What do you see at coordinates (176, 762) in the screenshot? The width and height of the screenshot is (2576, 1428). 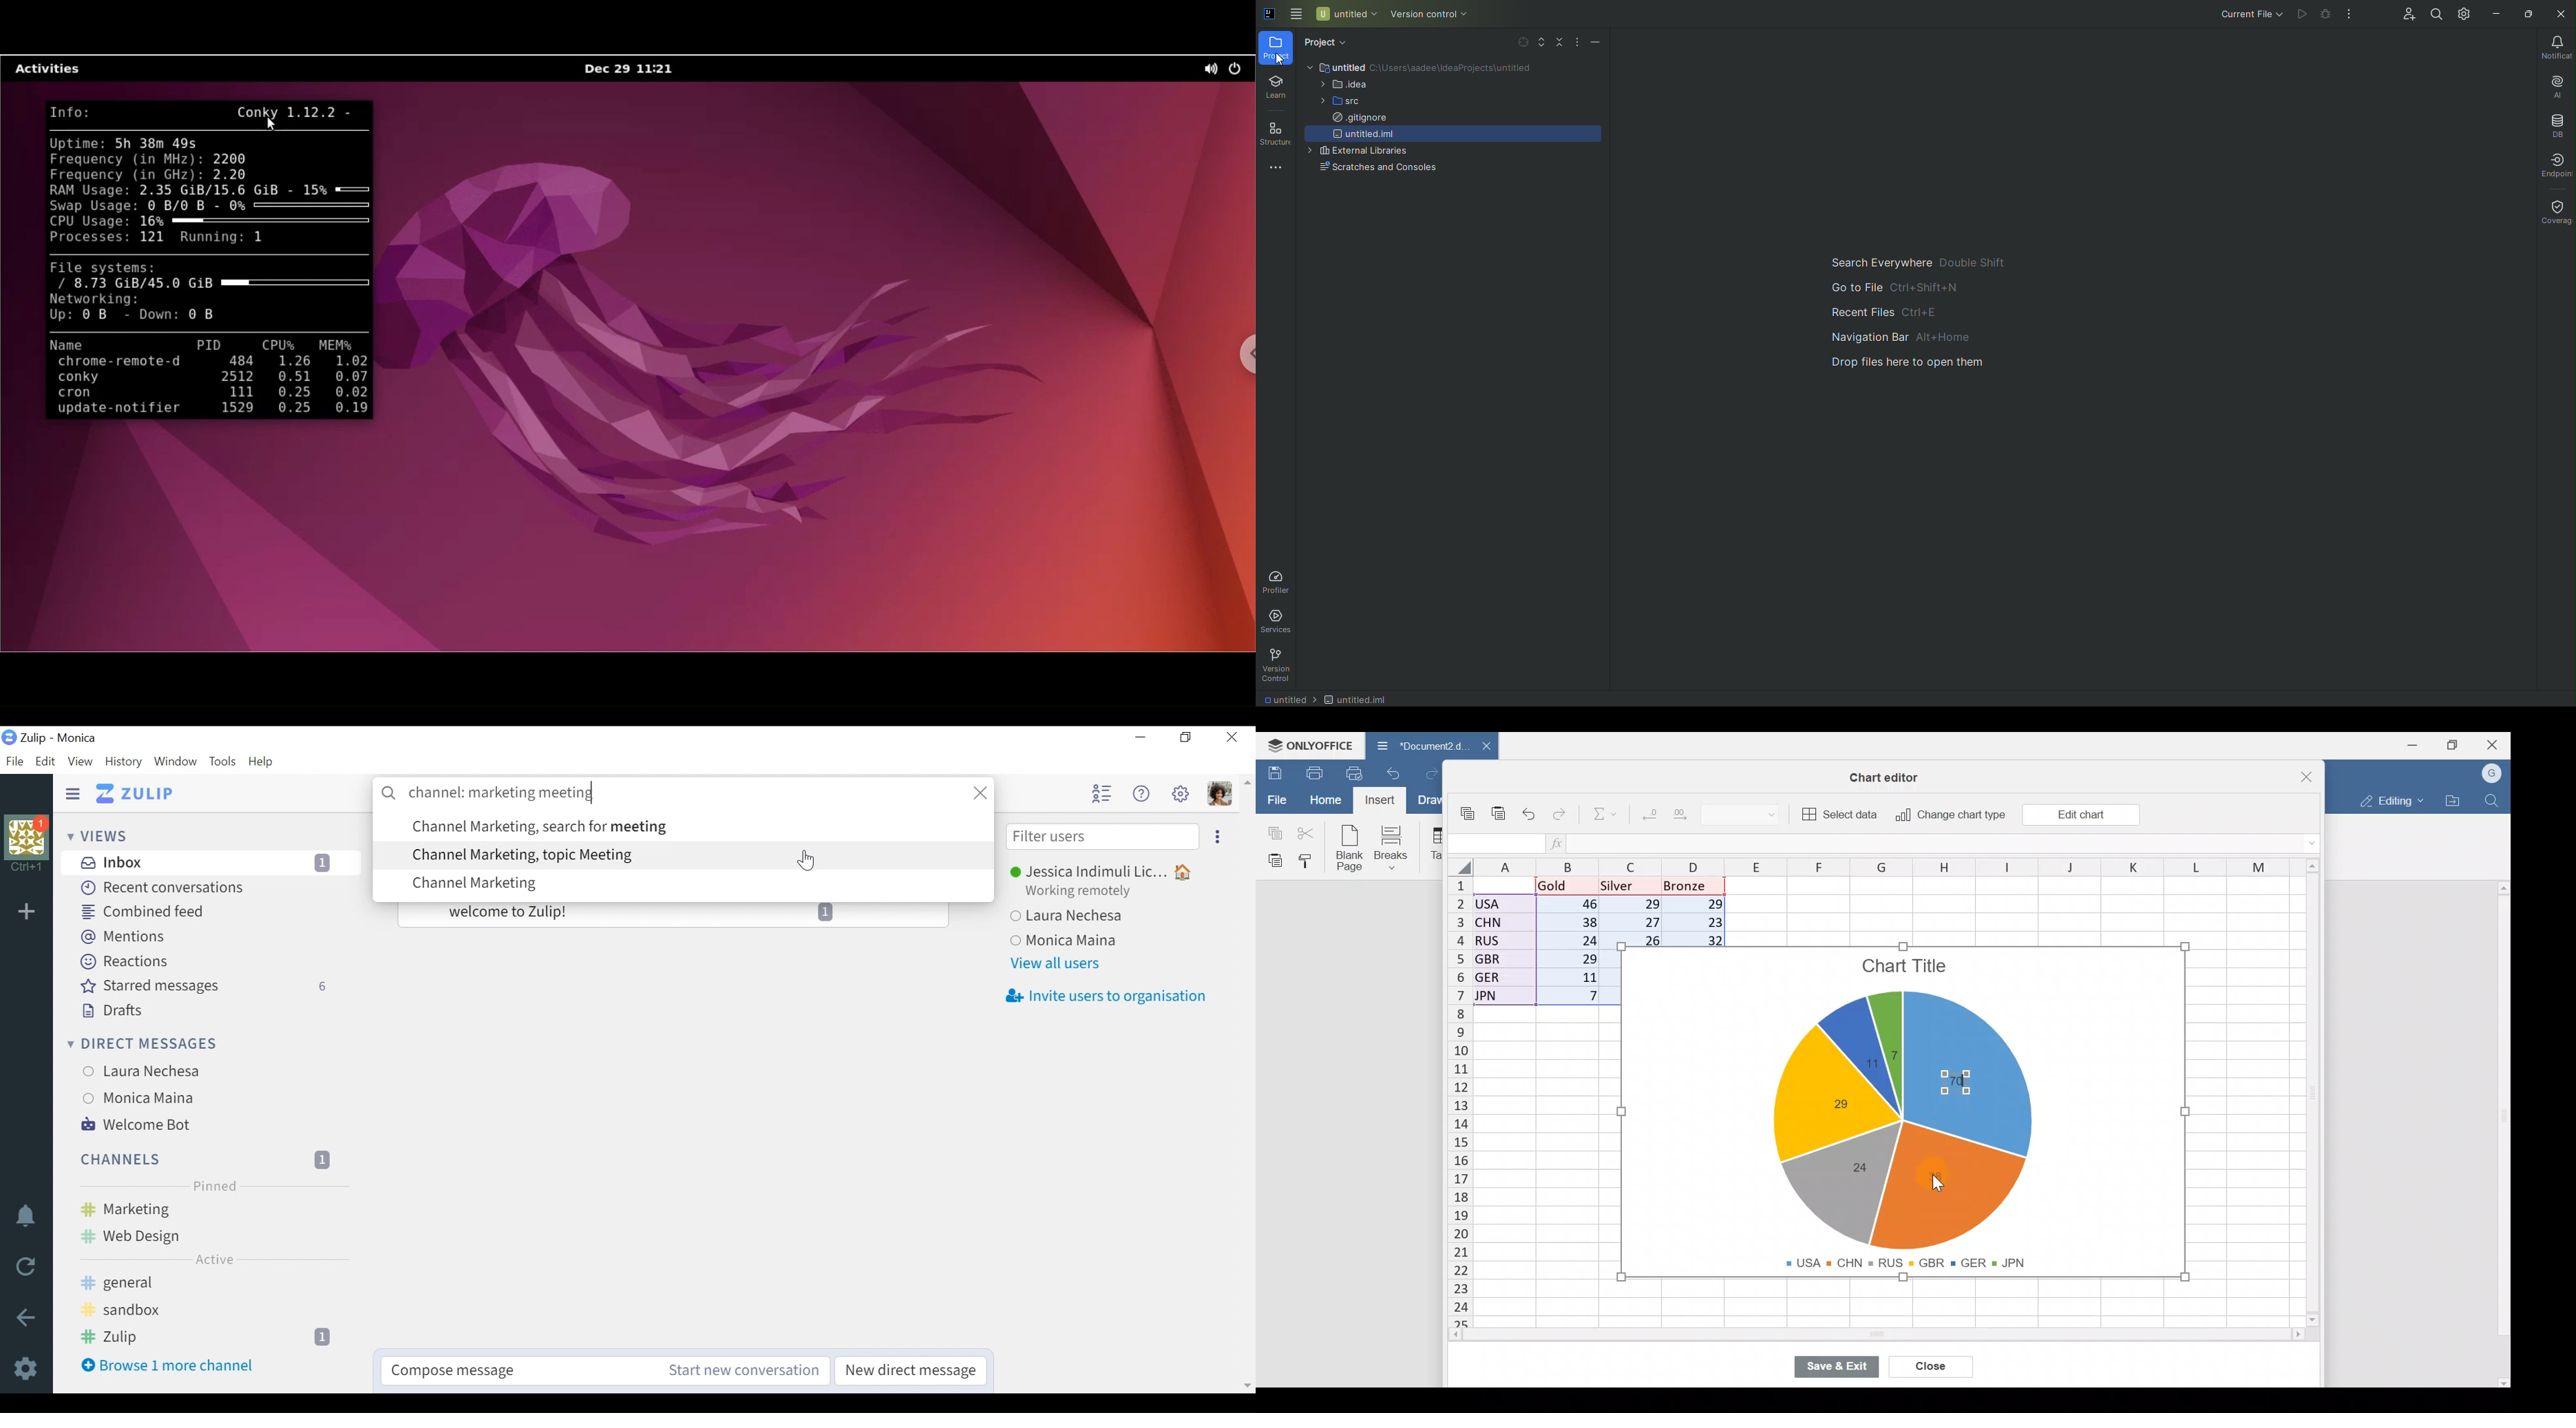 I see `Window` at bounding box center [176, 762].